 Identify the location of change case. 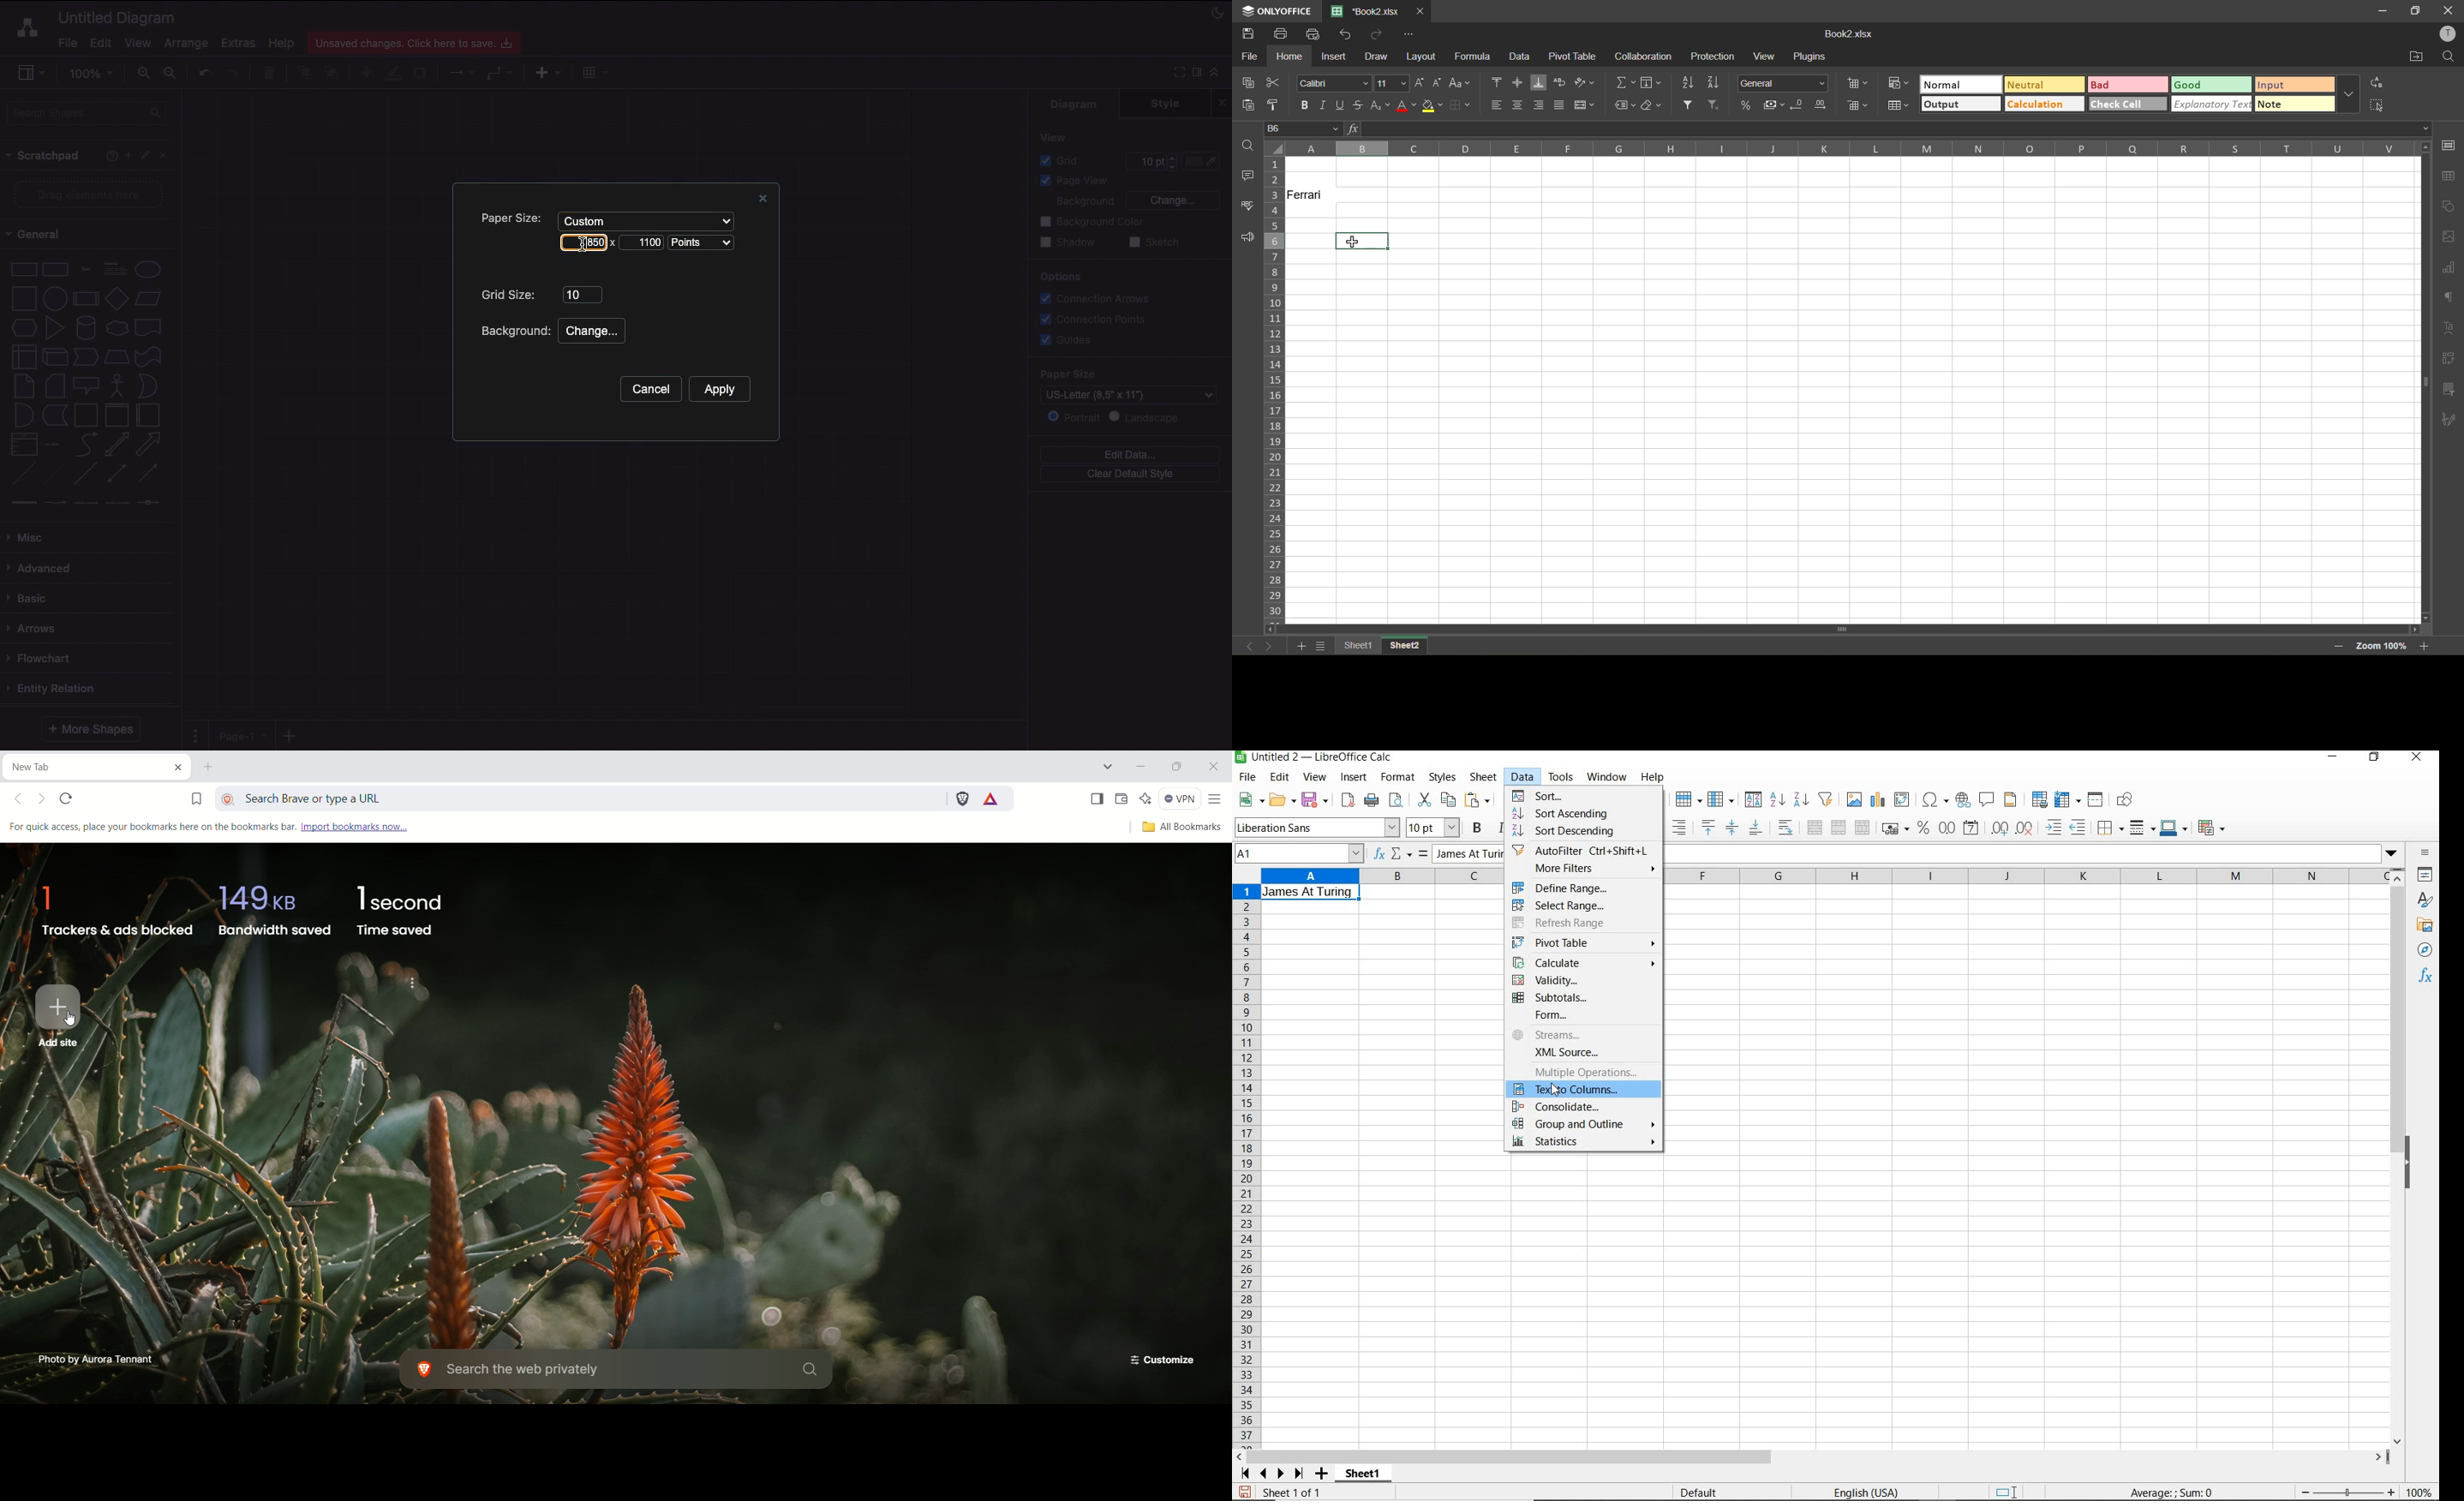
(1460, 84).